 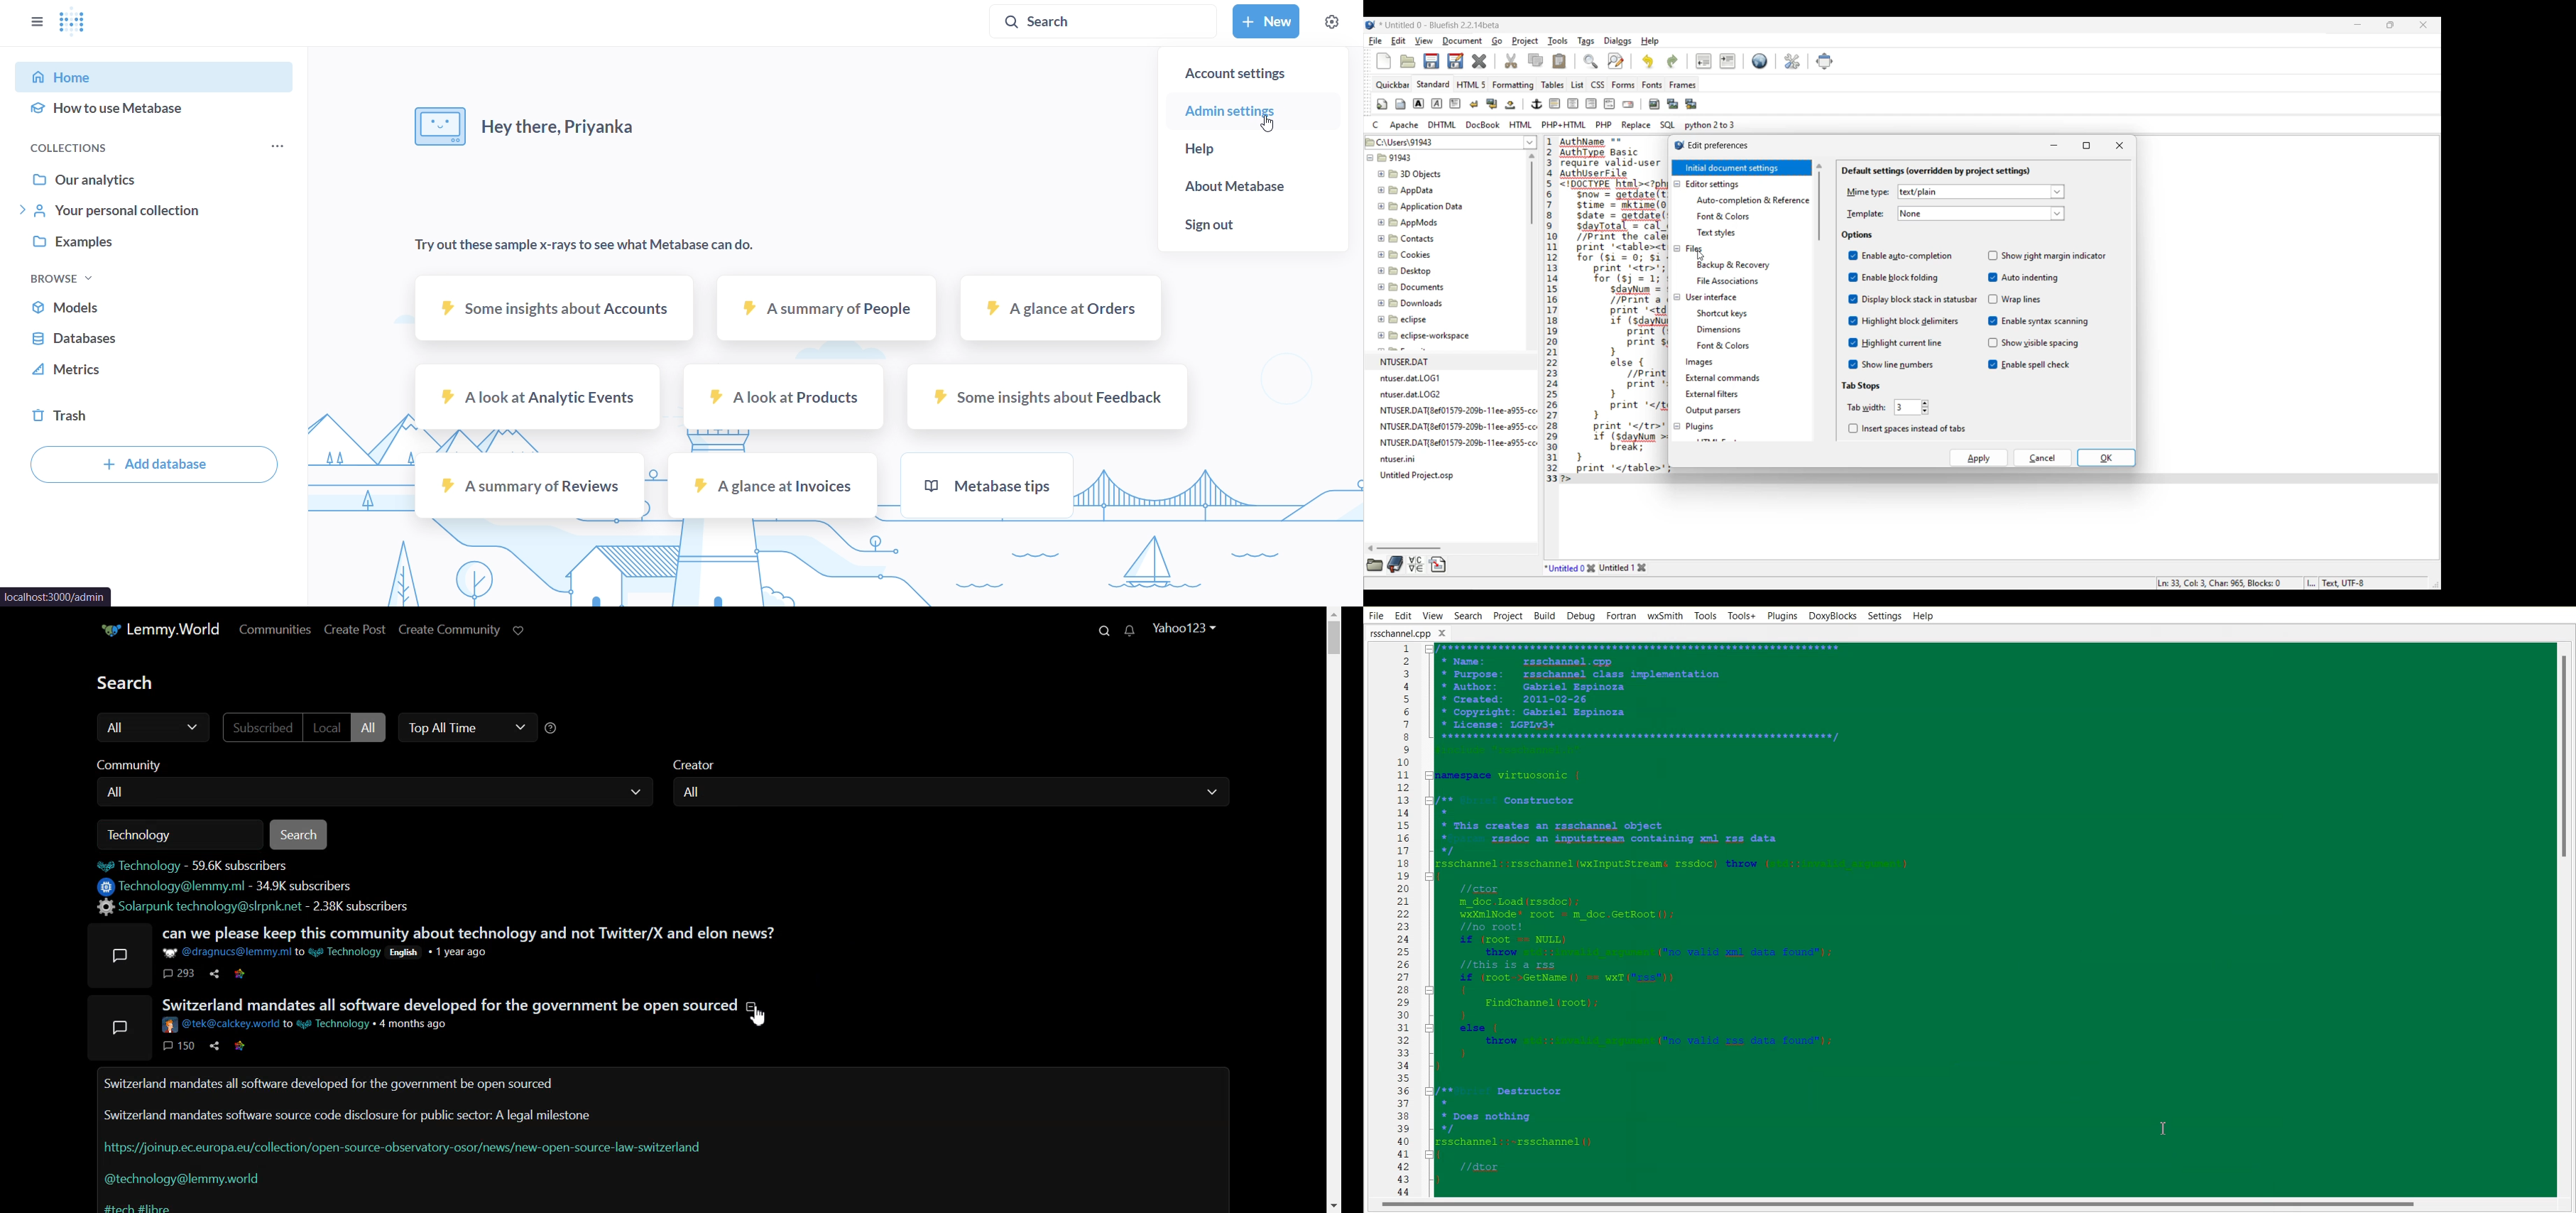 I want to click on Close, so click(x=1446, y=632).